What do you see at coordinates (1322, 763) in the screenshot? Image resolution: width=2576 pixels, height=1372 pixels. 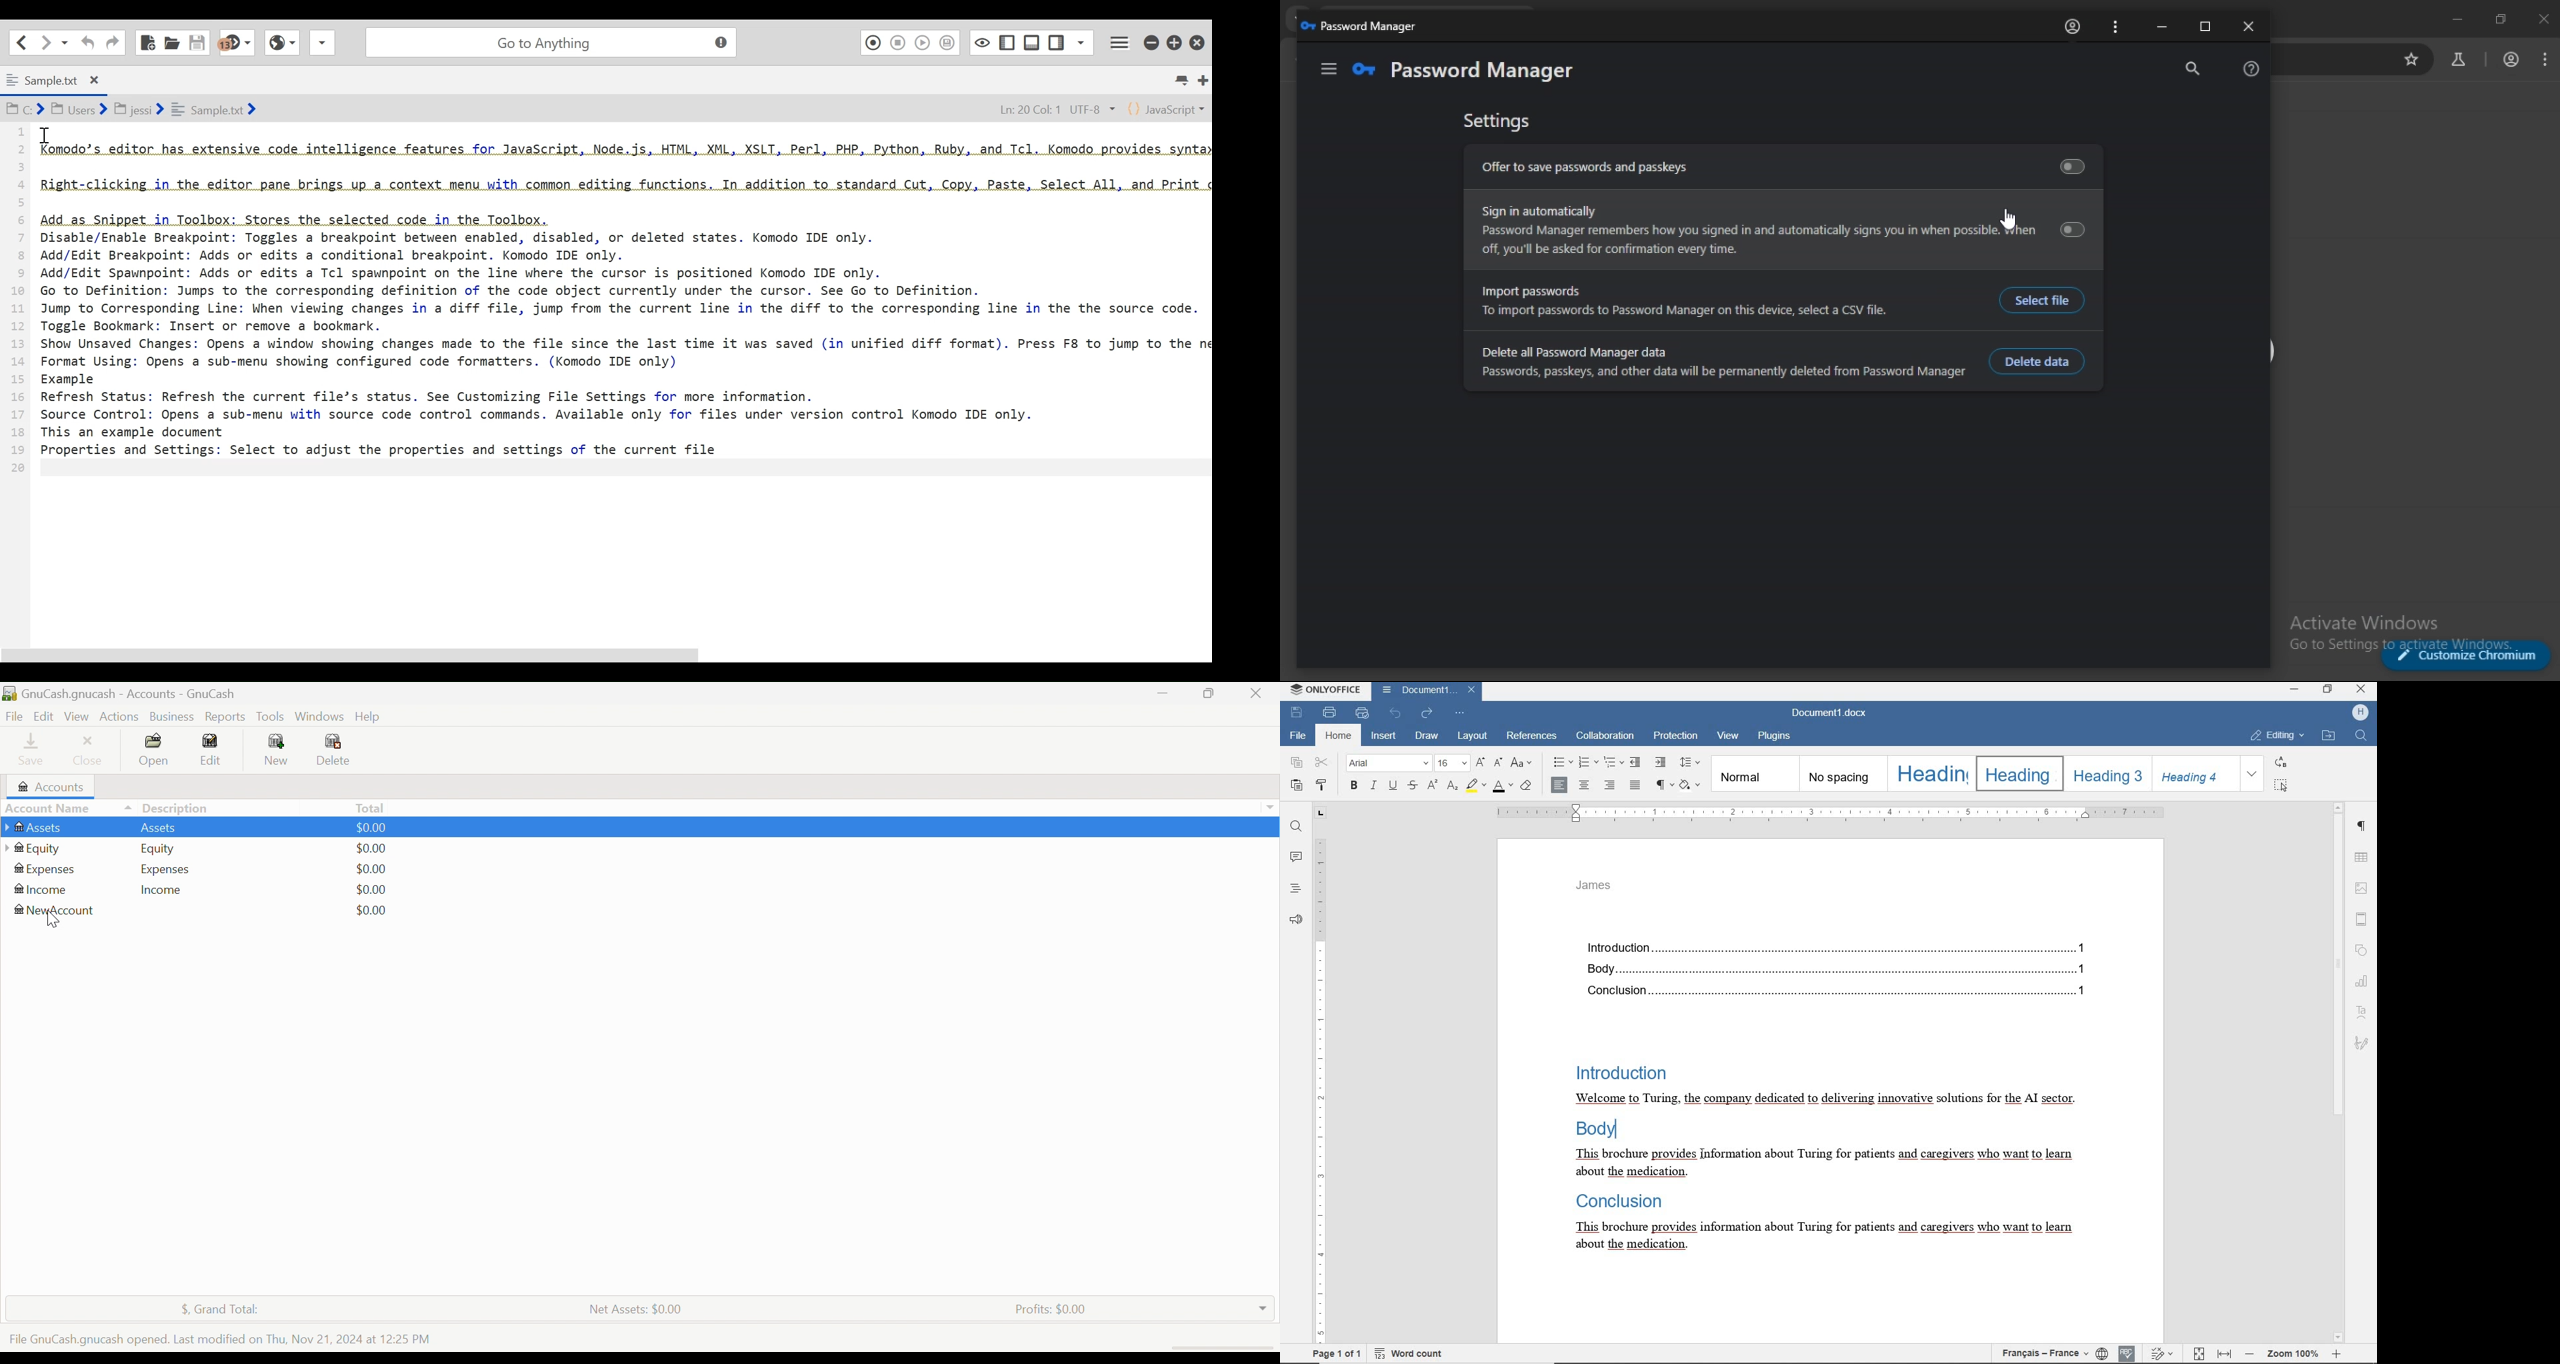 I see `CUT` at bounding box center [1322, 763].